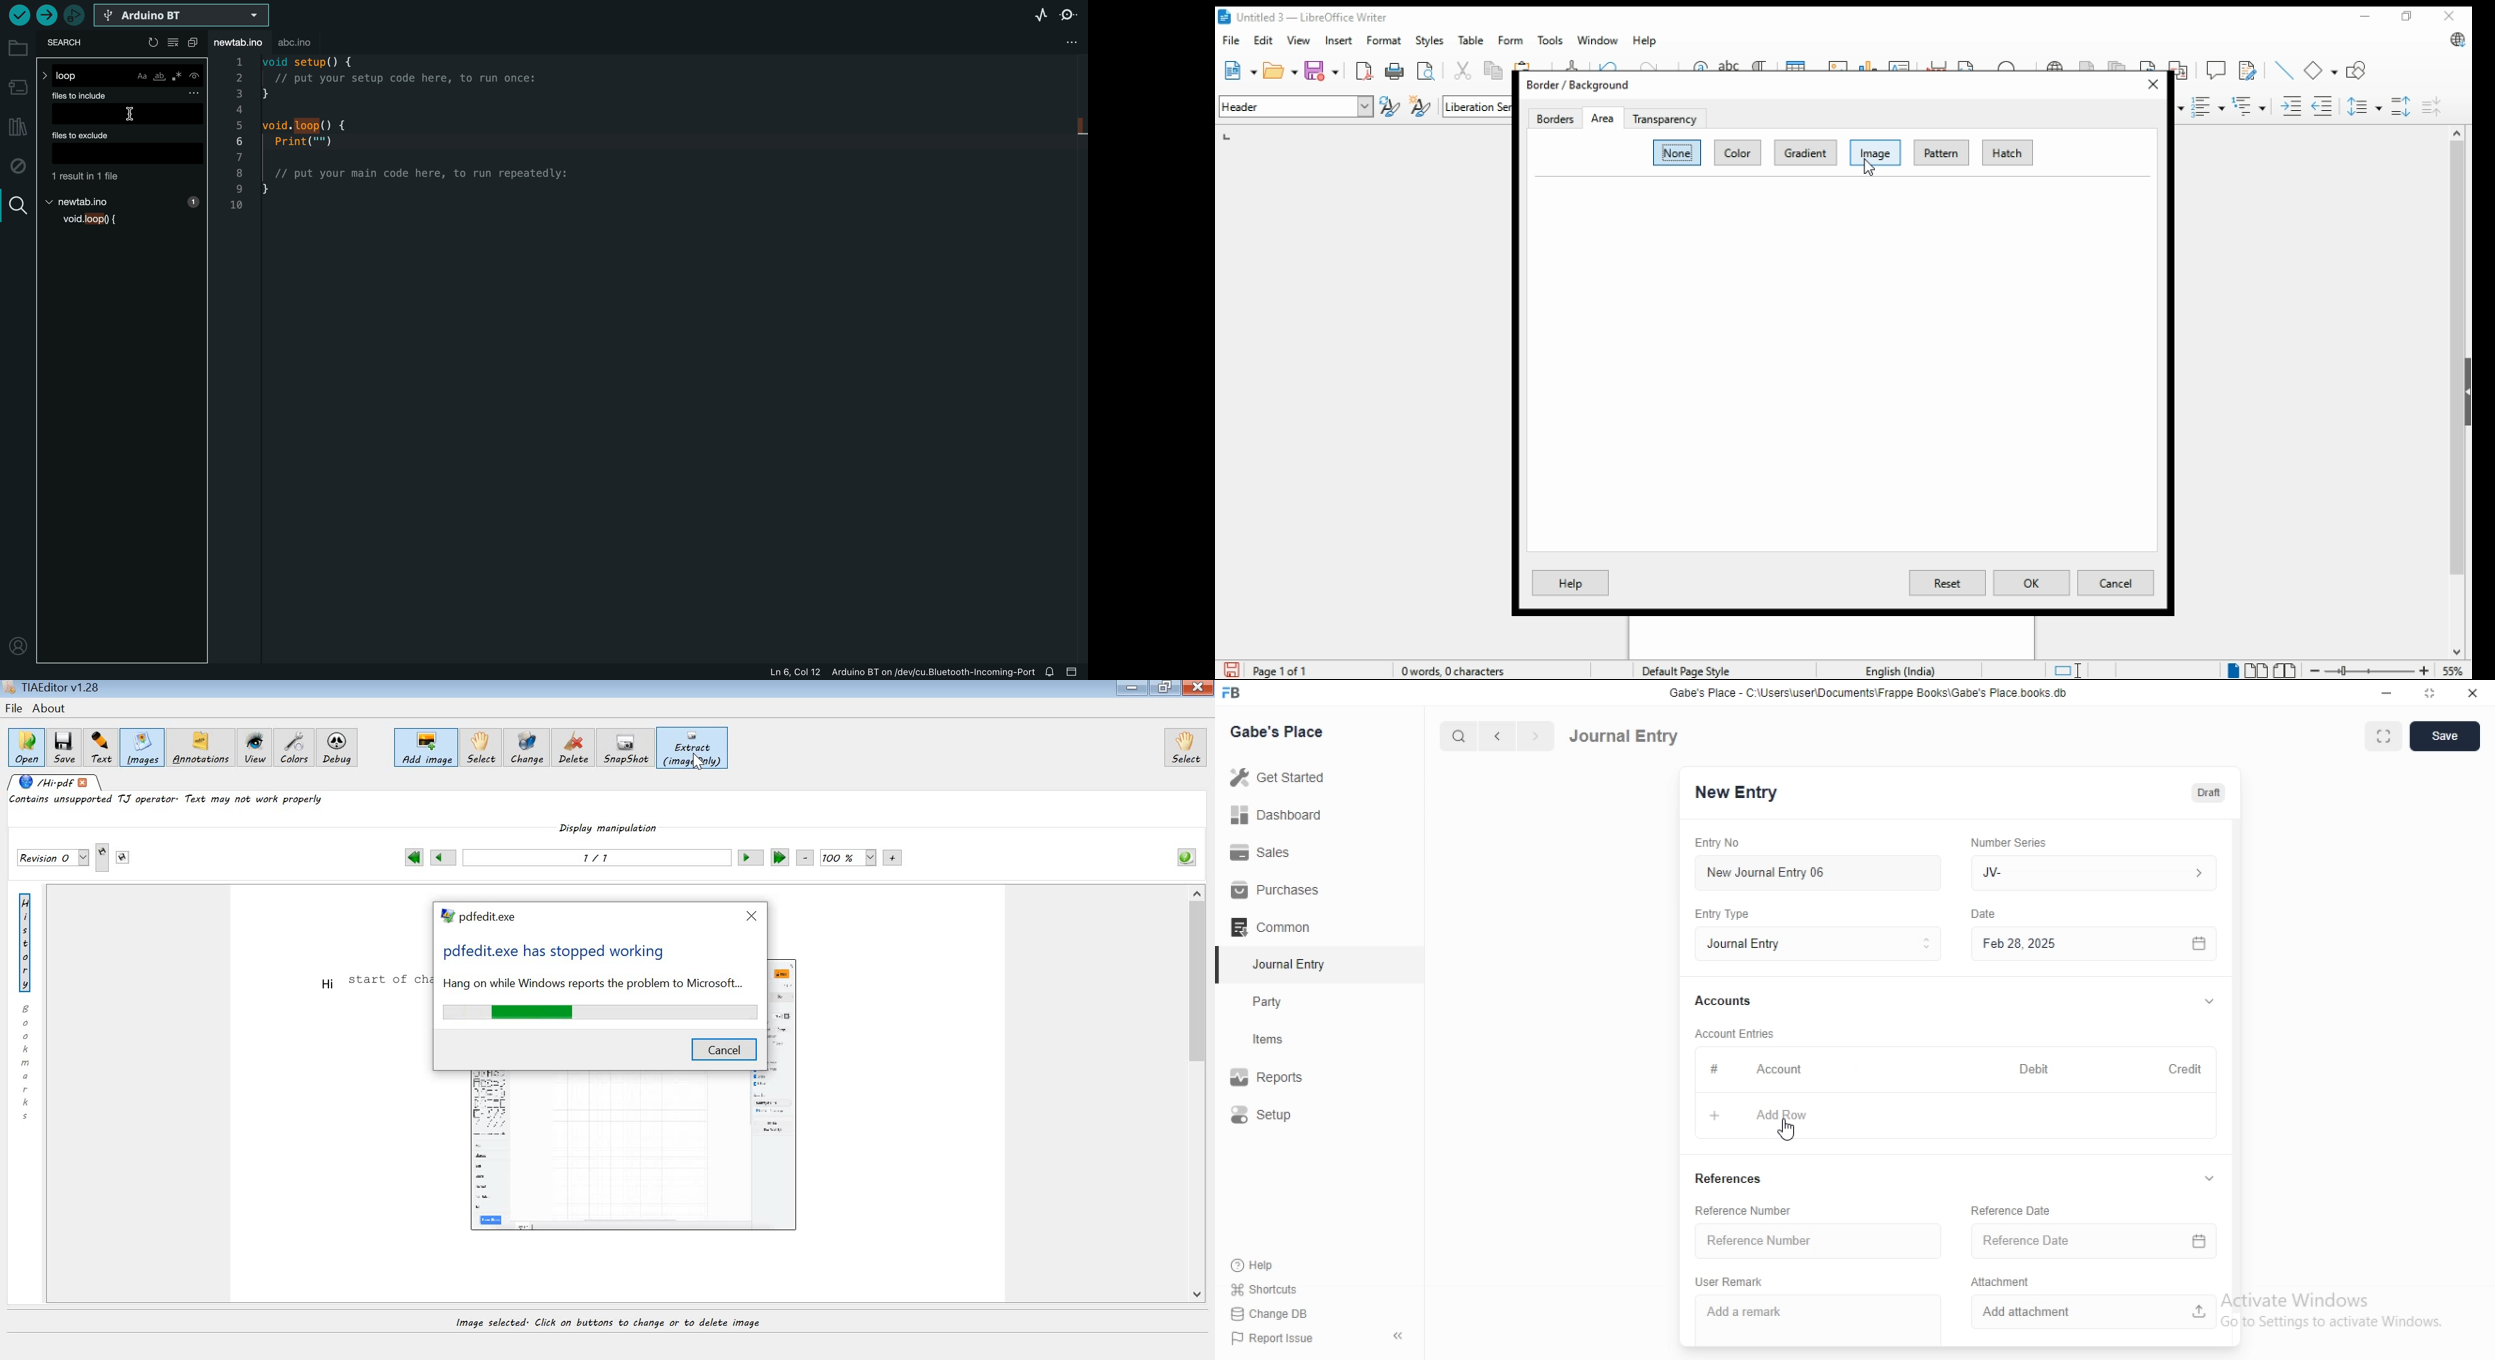 The image size is (2520, 1372). What do you see at coordinates (1282, 777) in the screenshot?
I see `Get Started` at bounding box center [1282, 777].